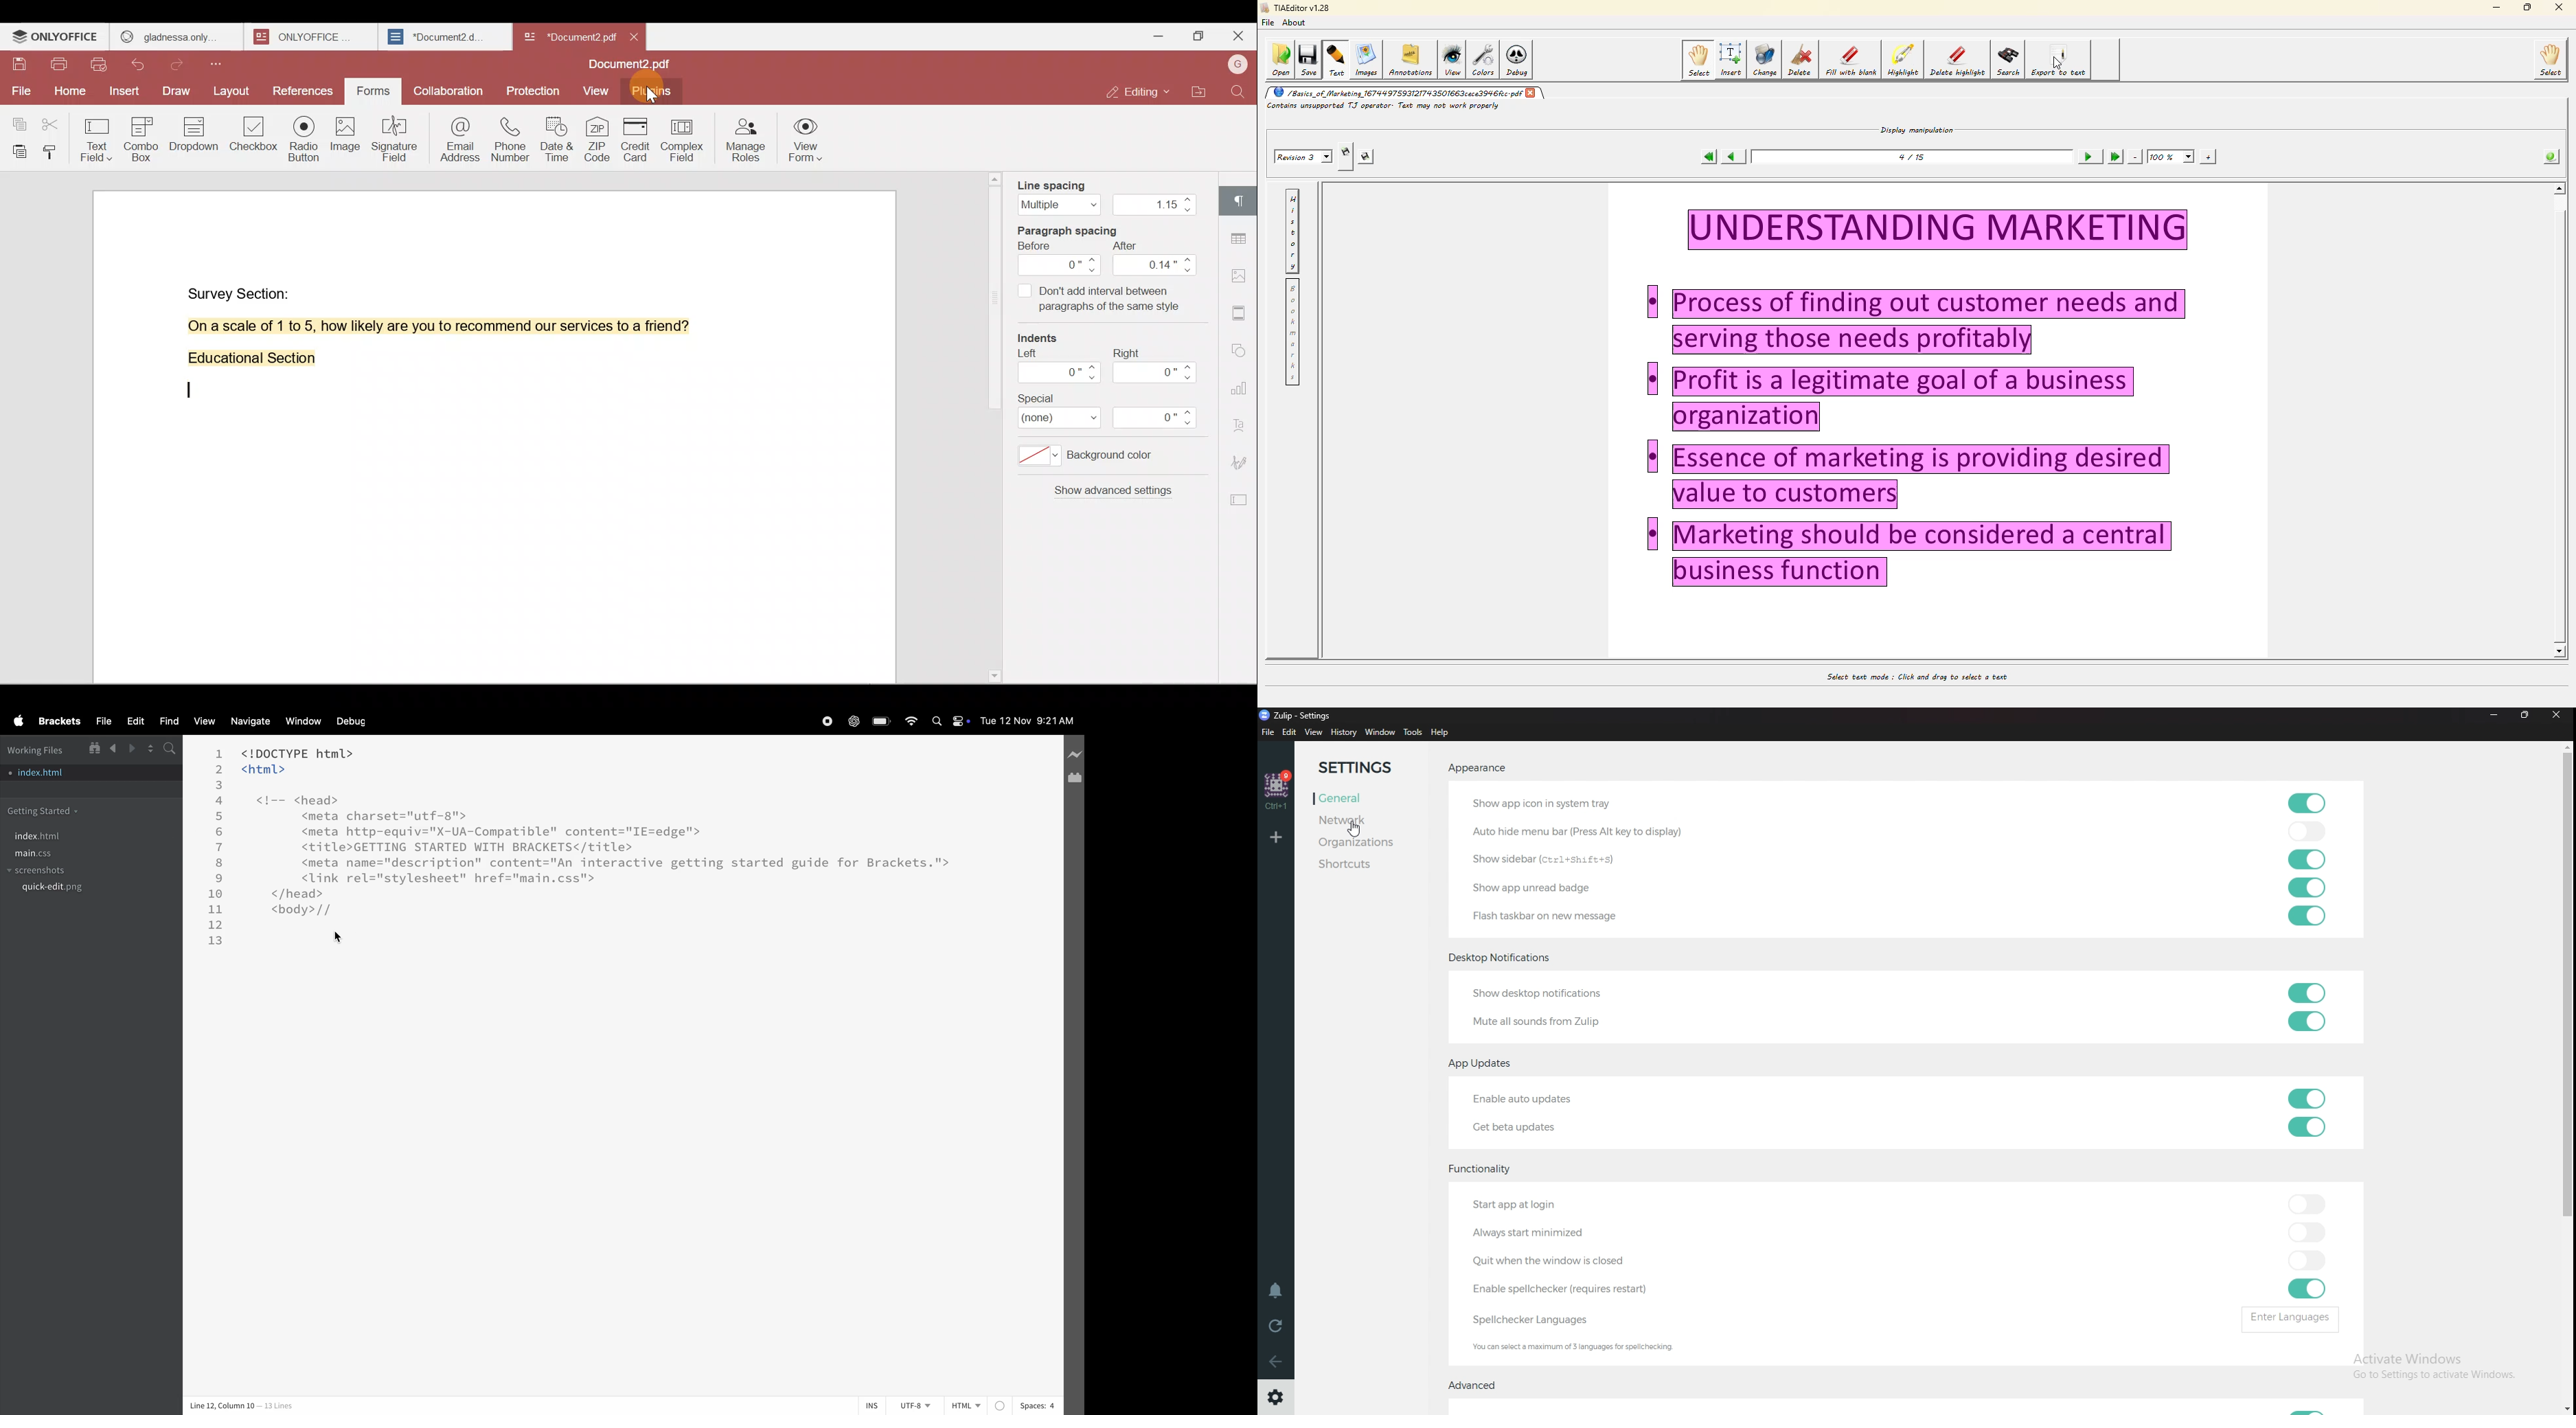 The width and height of the screenshot is (2576, 1428). I want to click on Collaboration, so click(447, 90).